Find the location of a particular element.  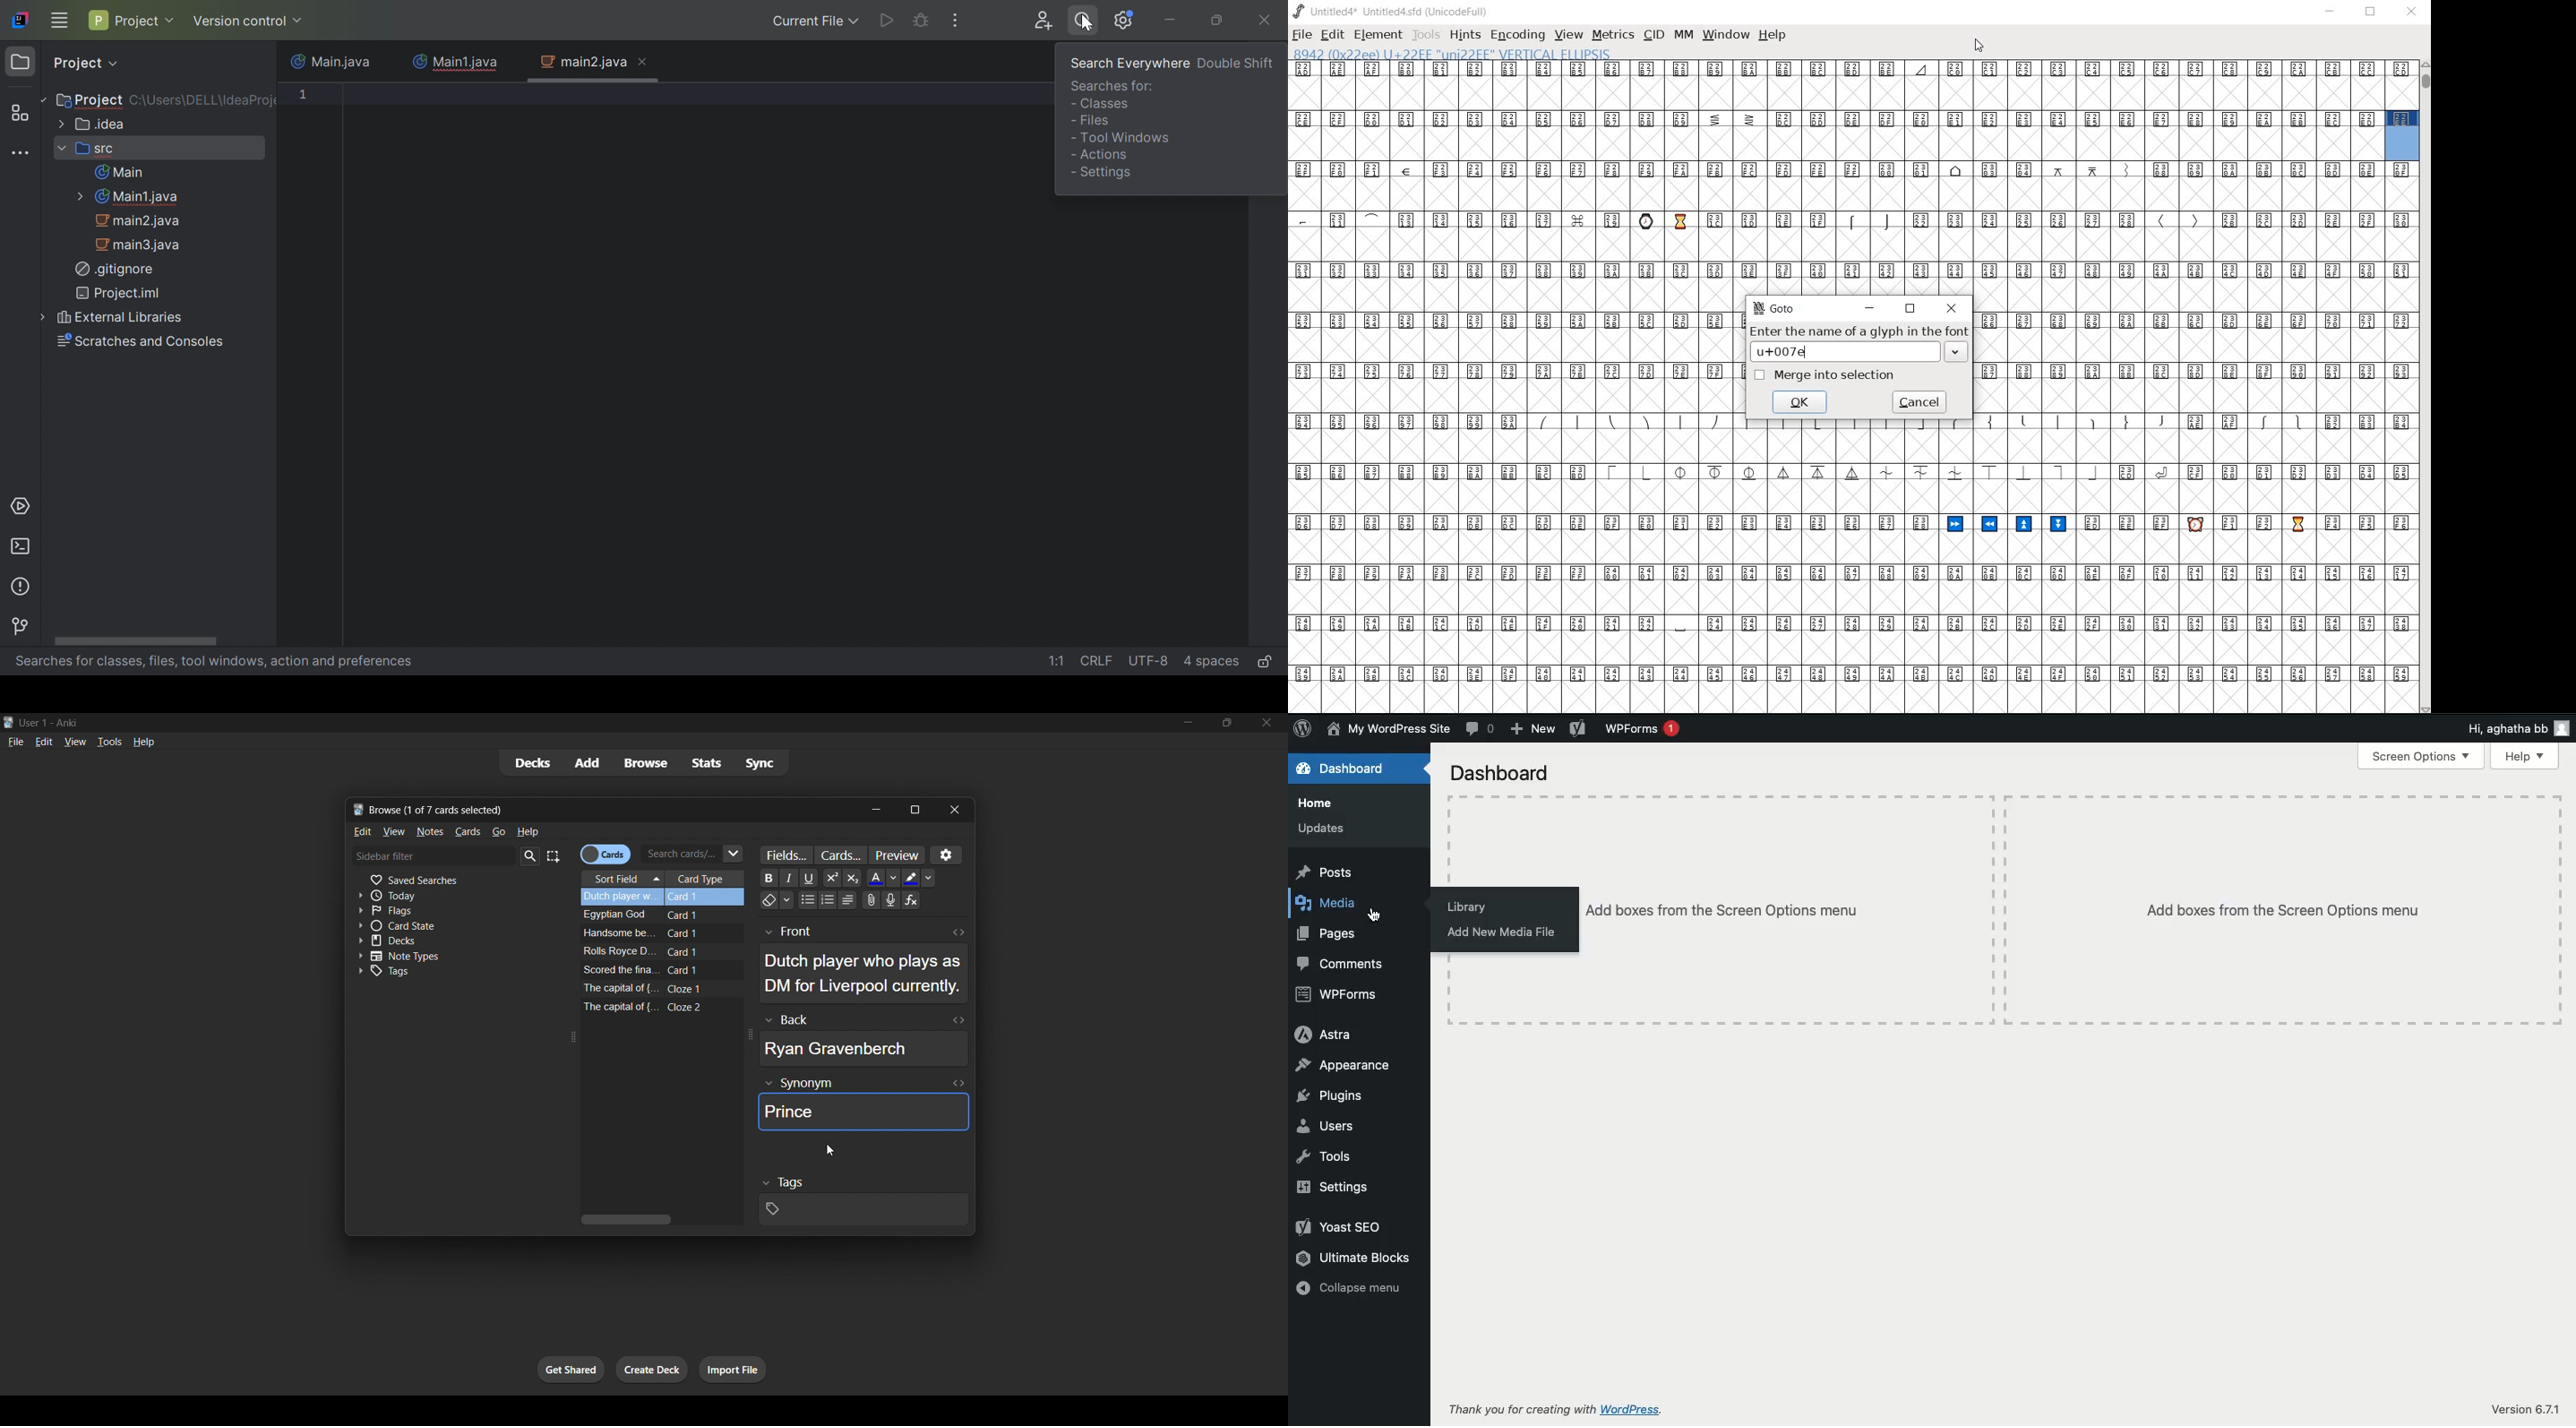

VIEW is located at coordinates (1567, 34).